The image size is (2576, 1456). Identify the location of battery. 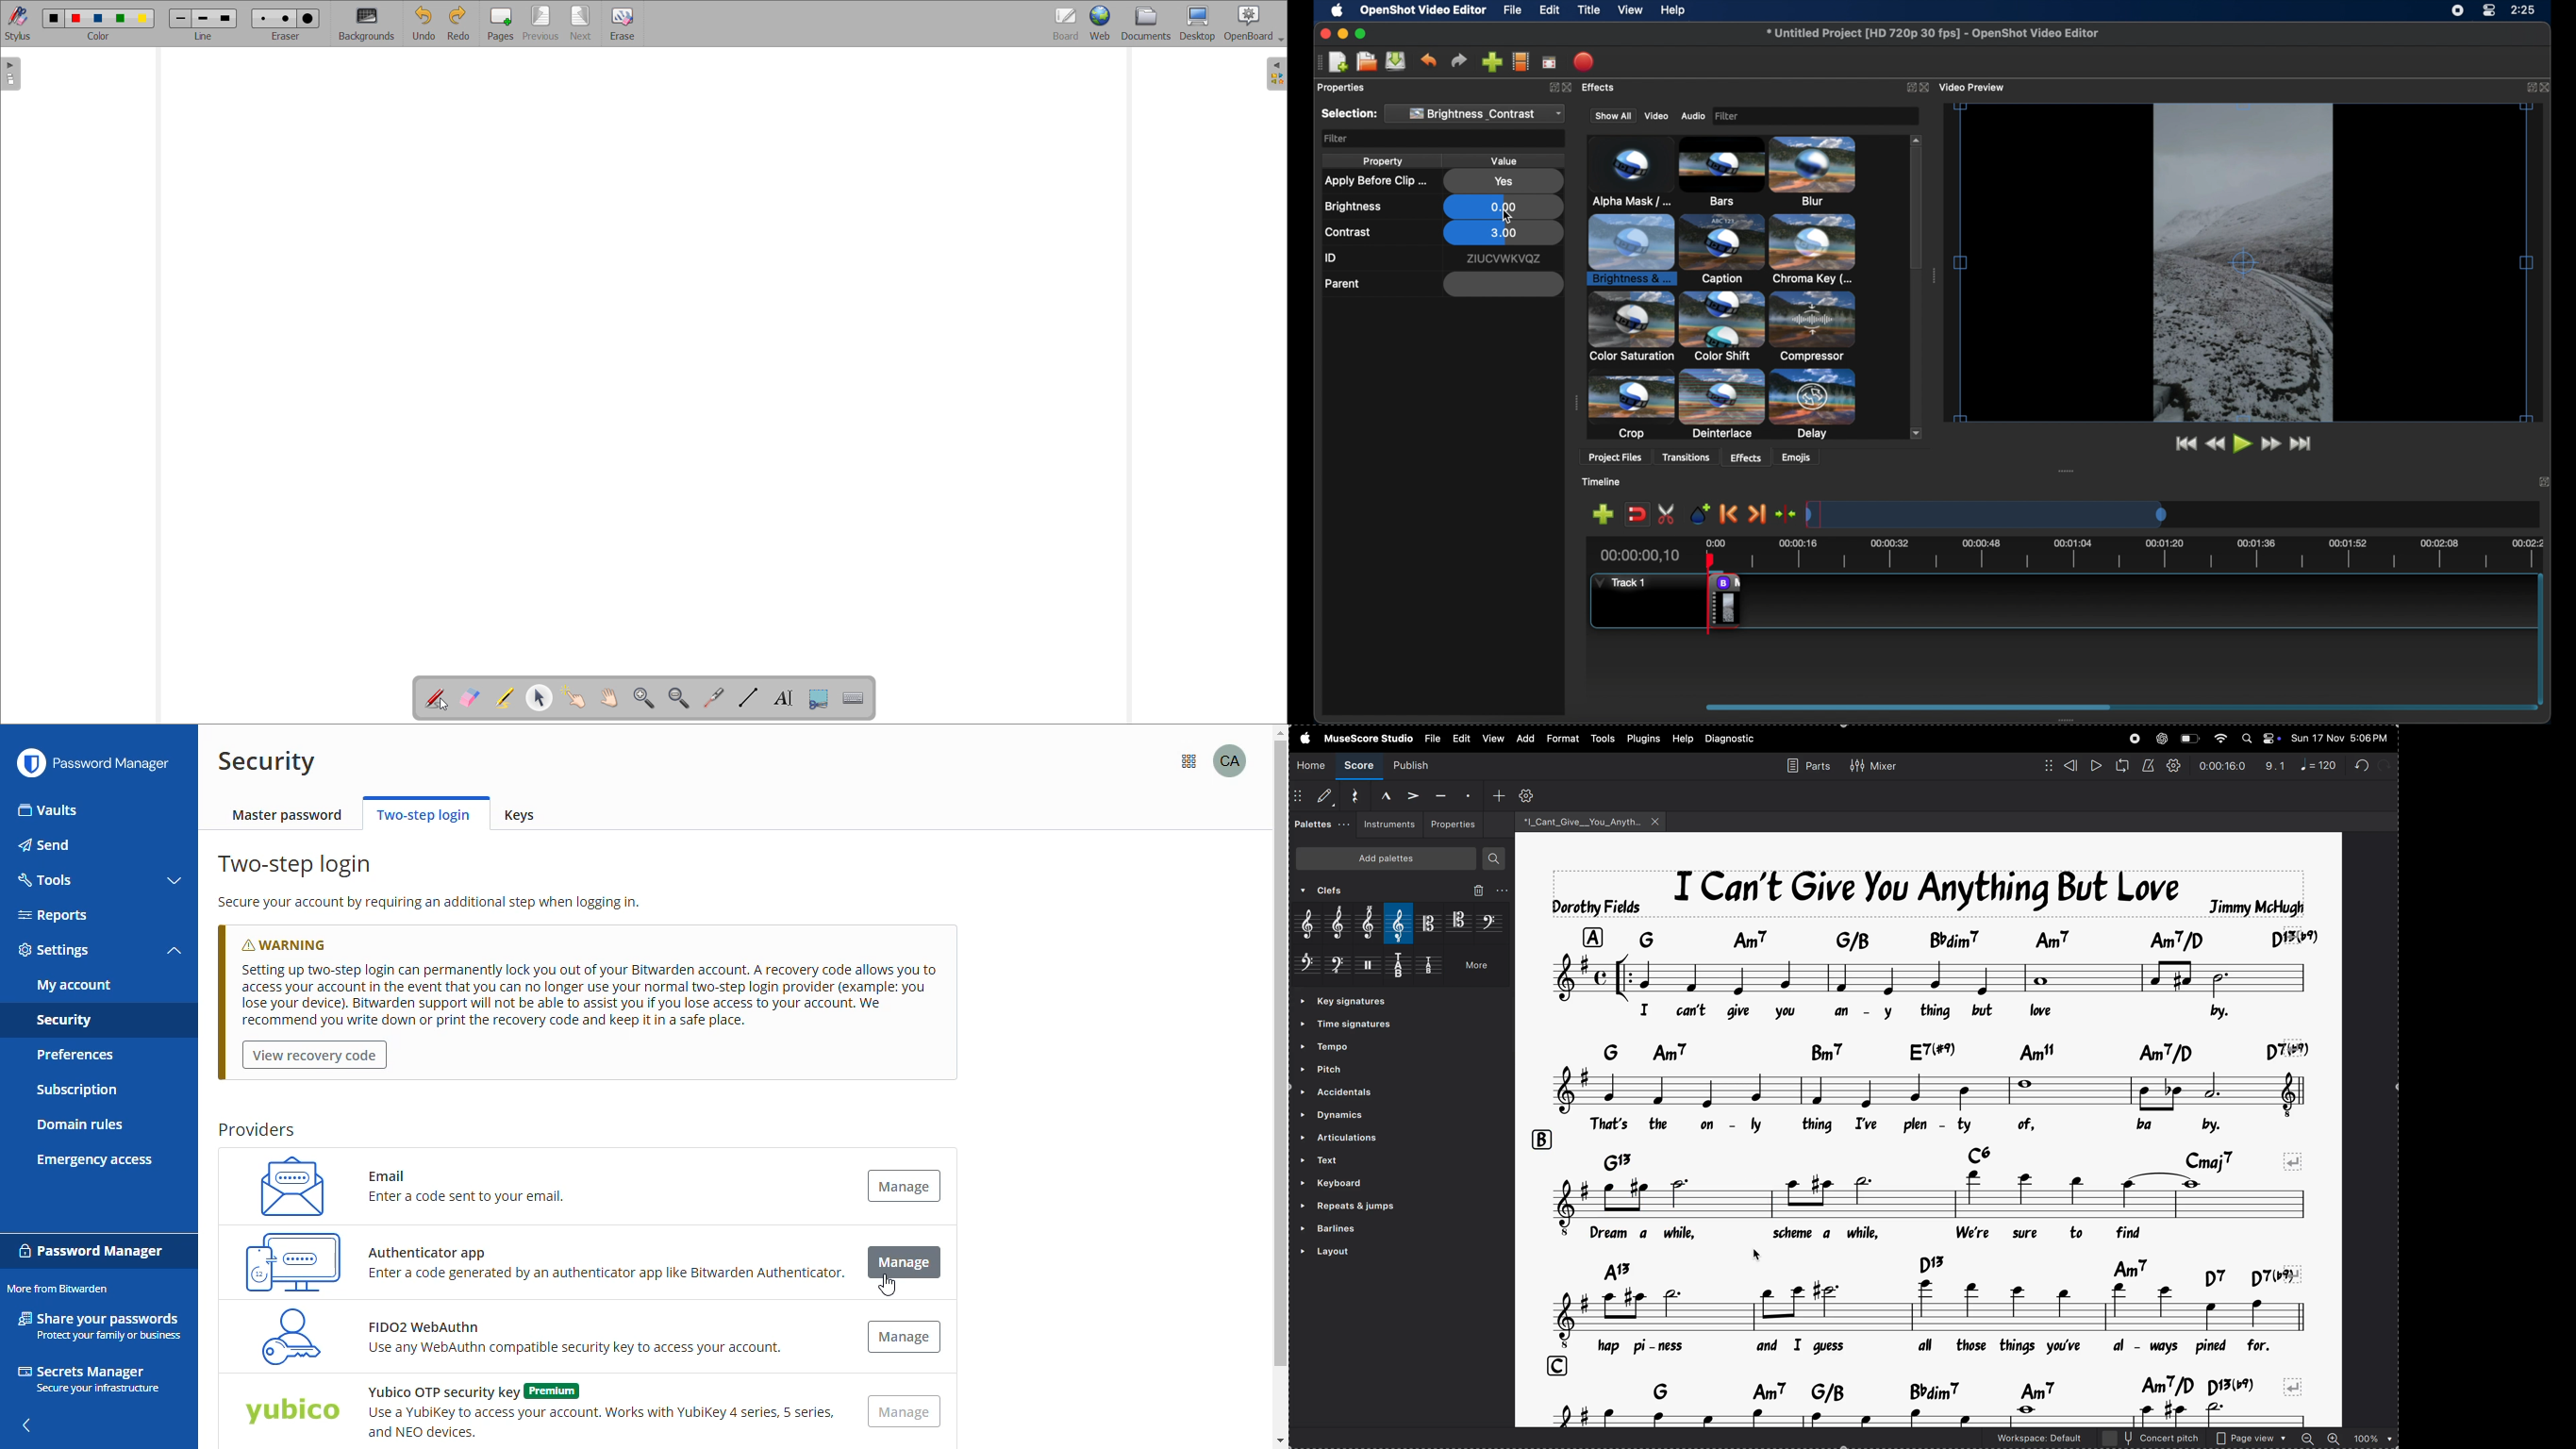
(2190, 739).